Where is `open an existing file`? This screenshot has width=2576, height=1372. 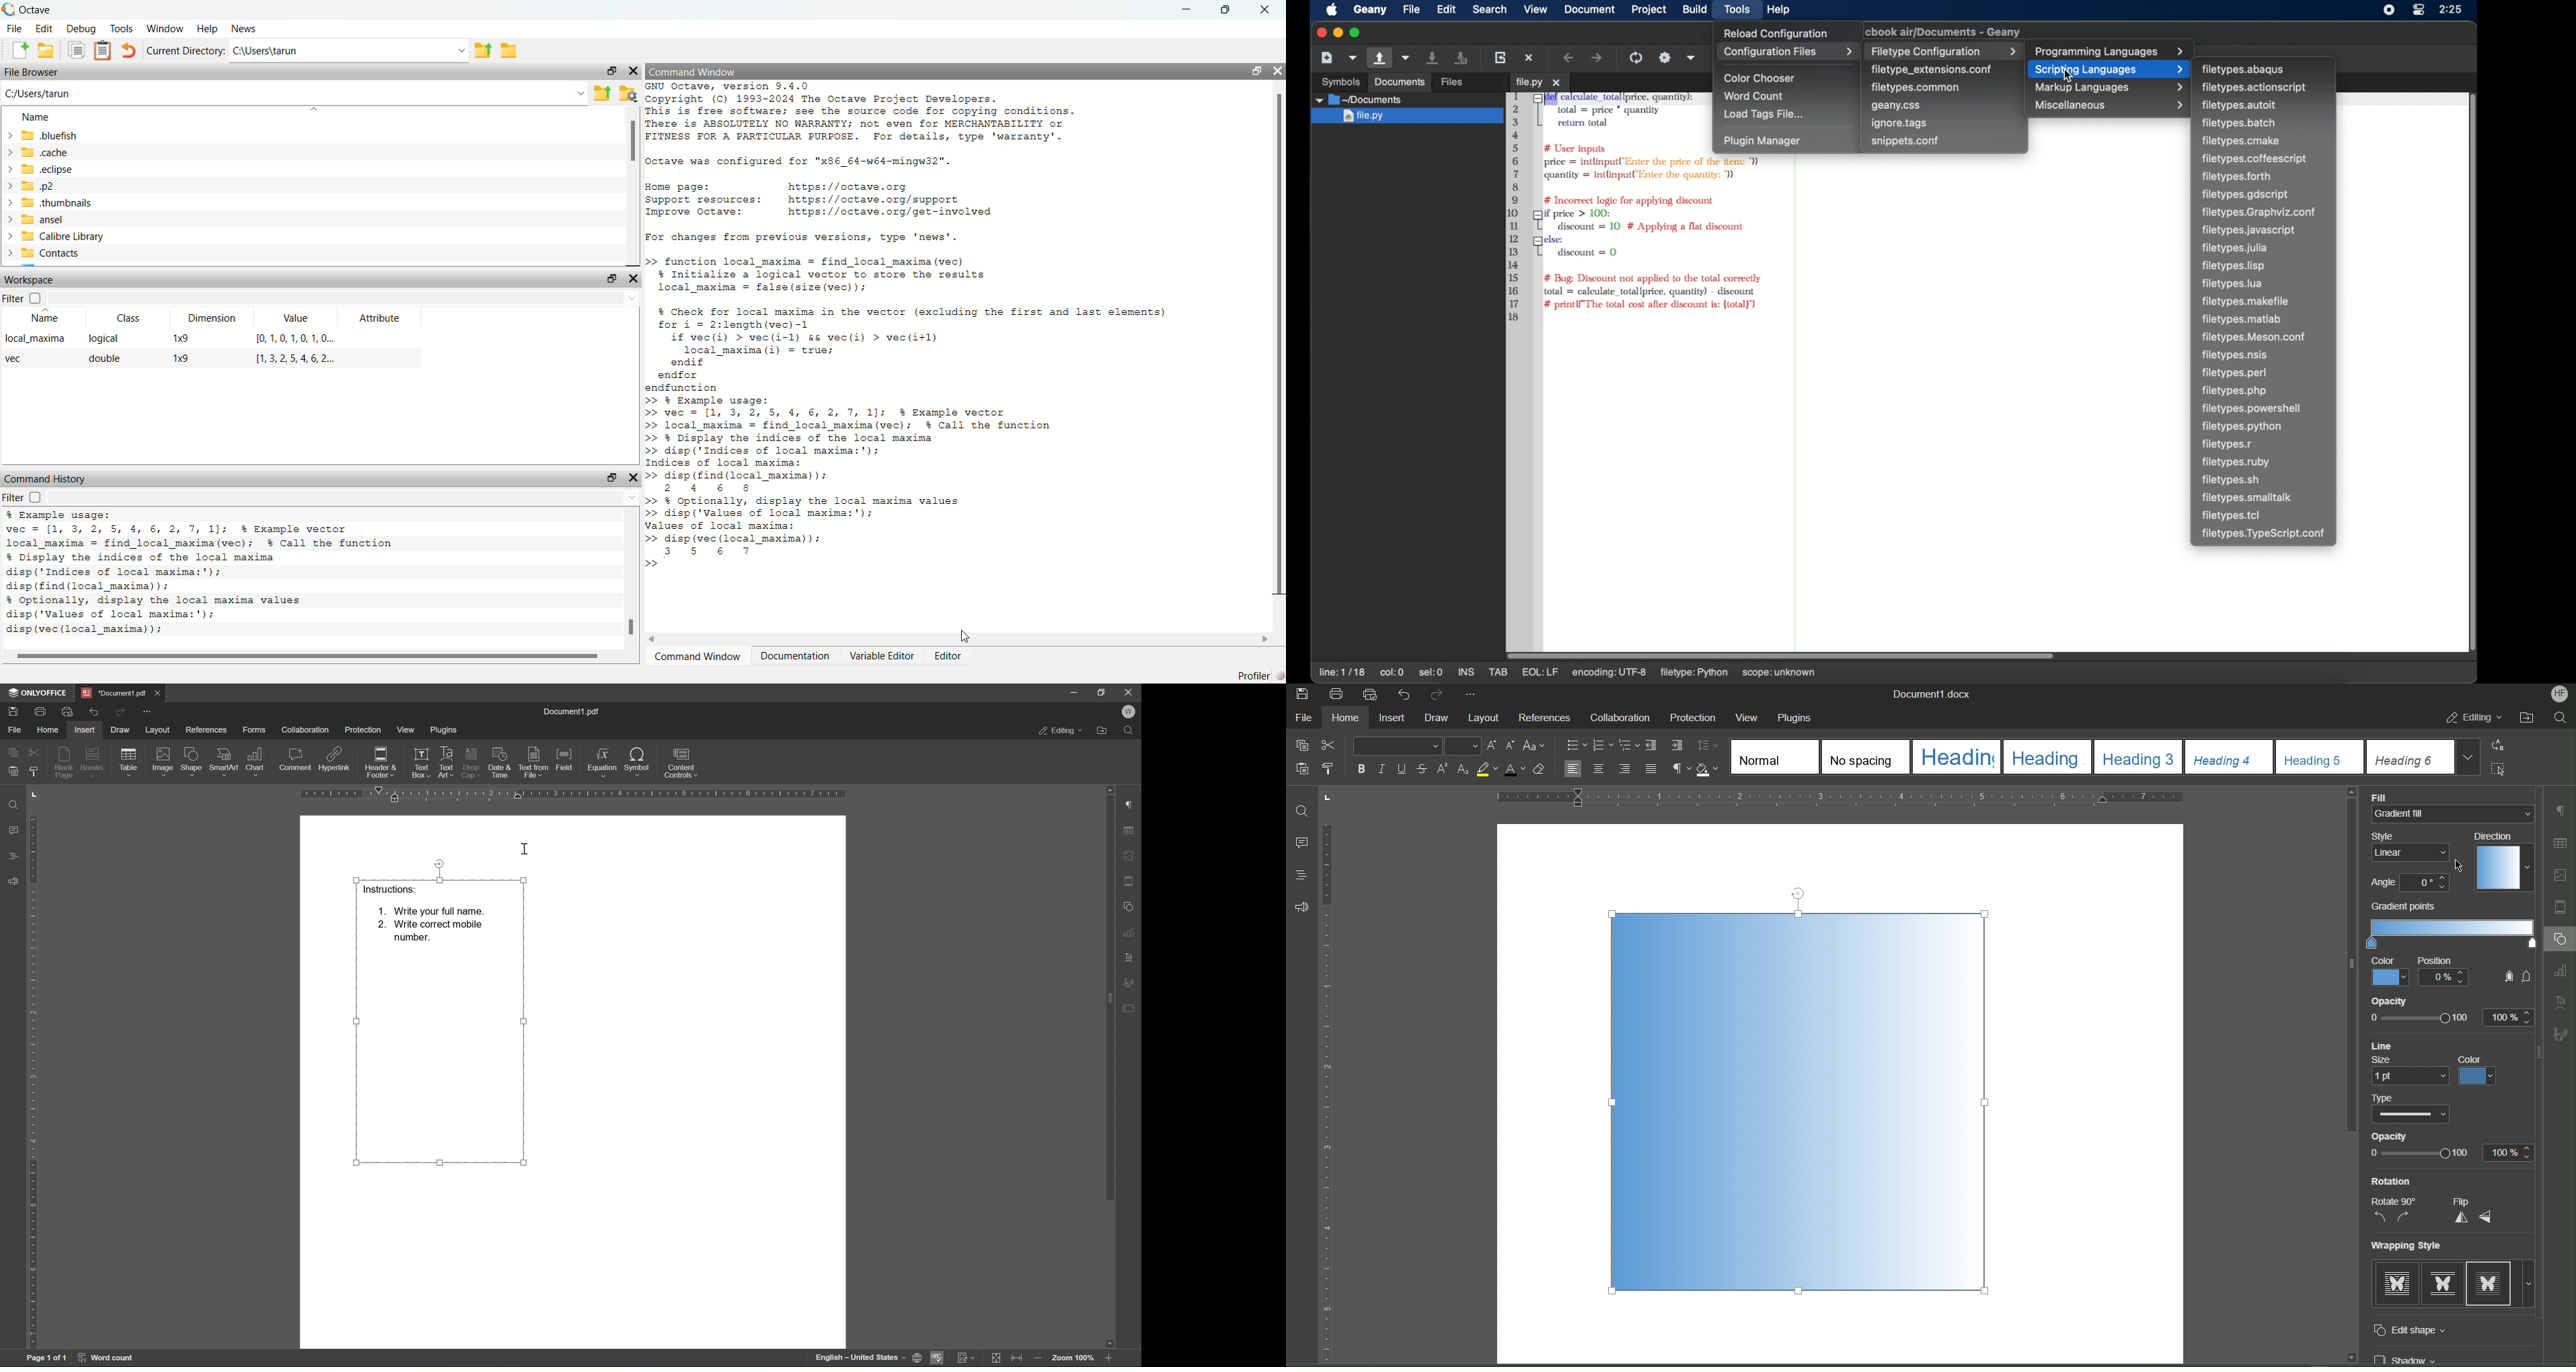 open an existing file is located at coordinates (1380, 58).